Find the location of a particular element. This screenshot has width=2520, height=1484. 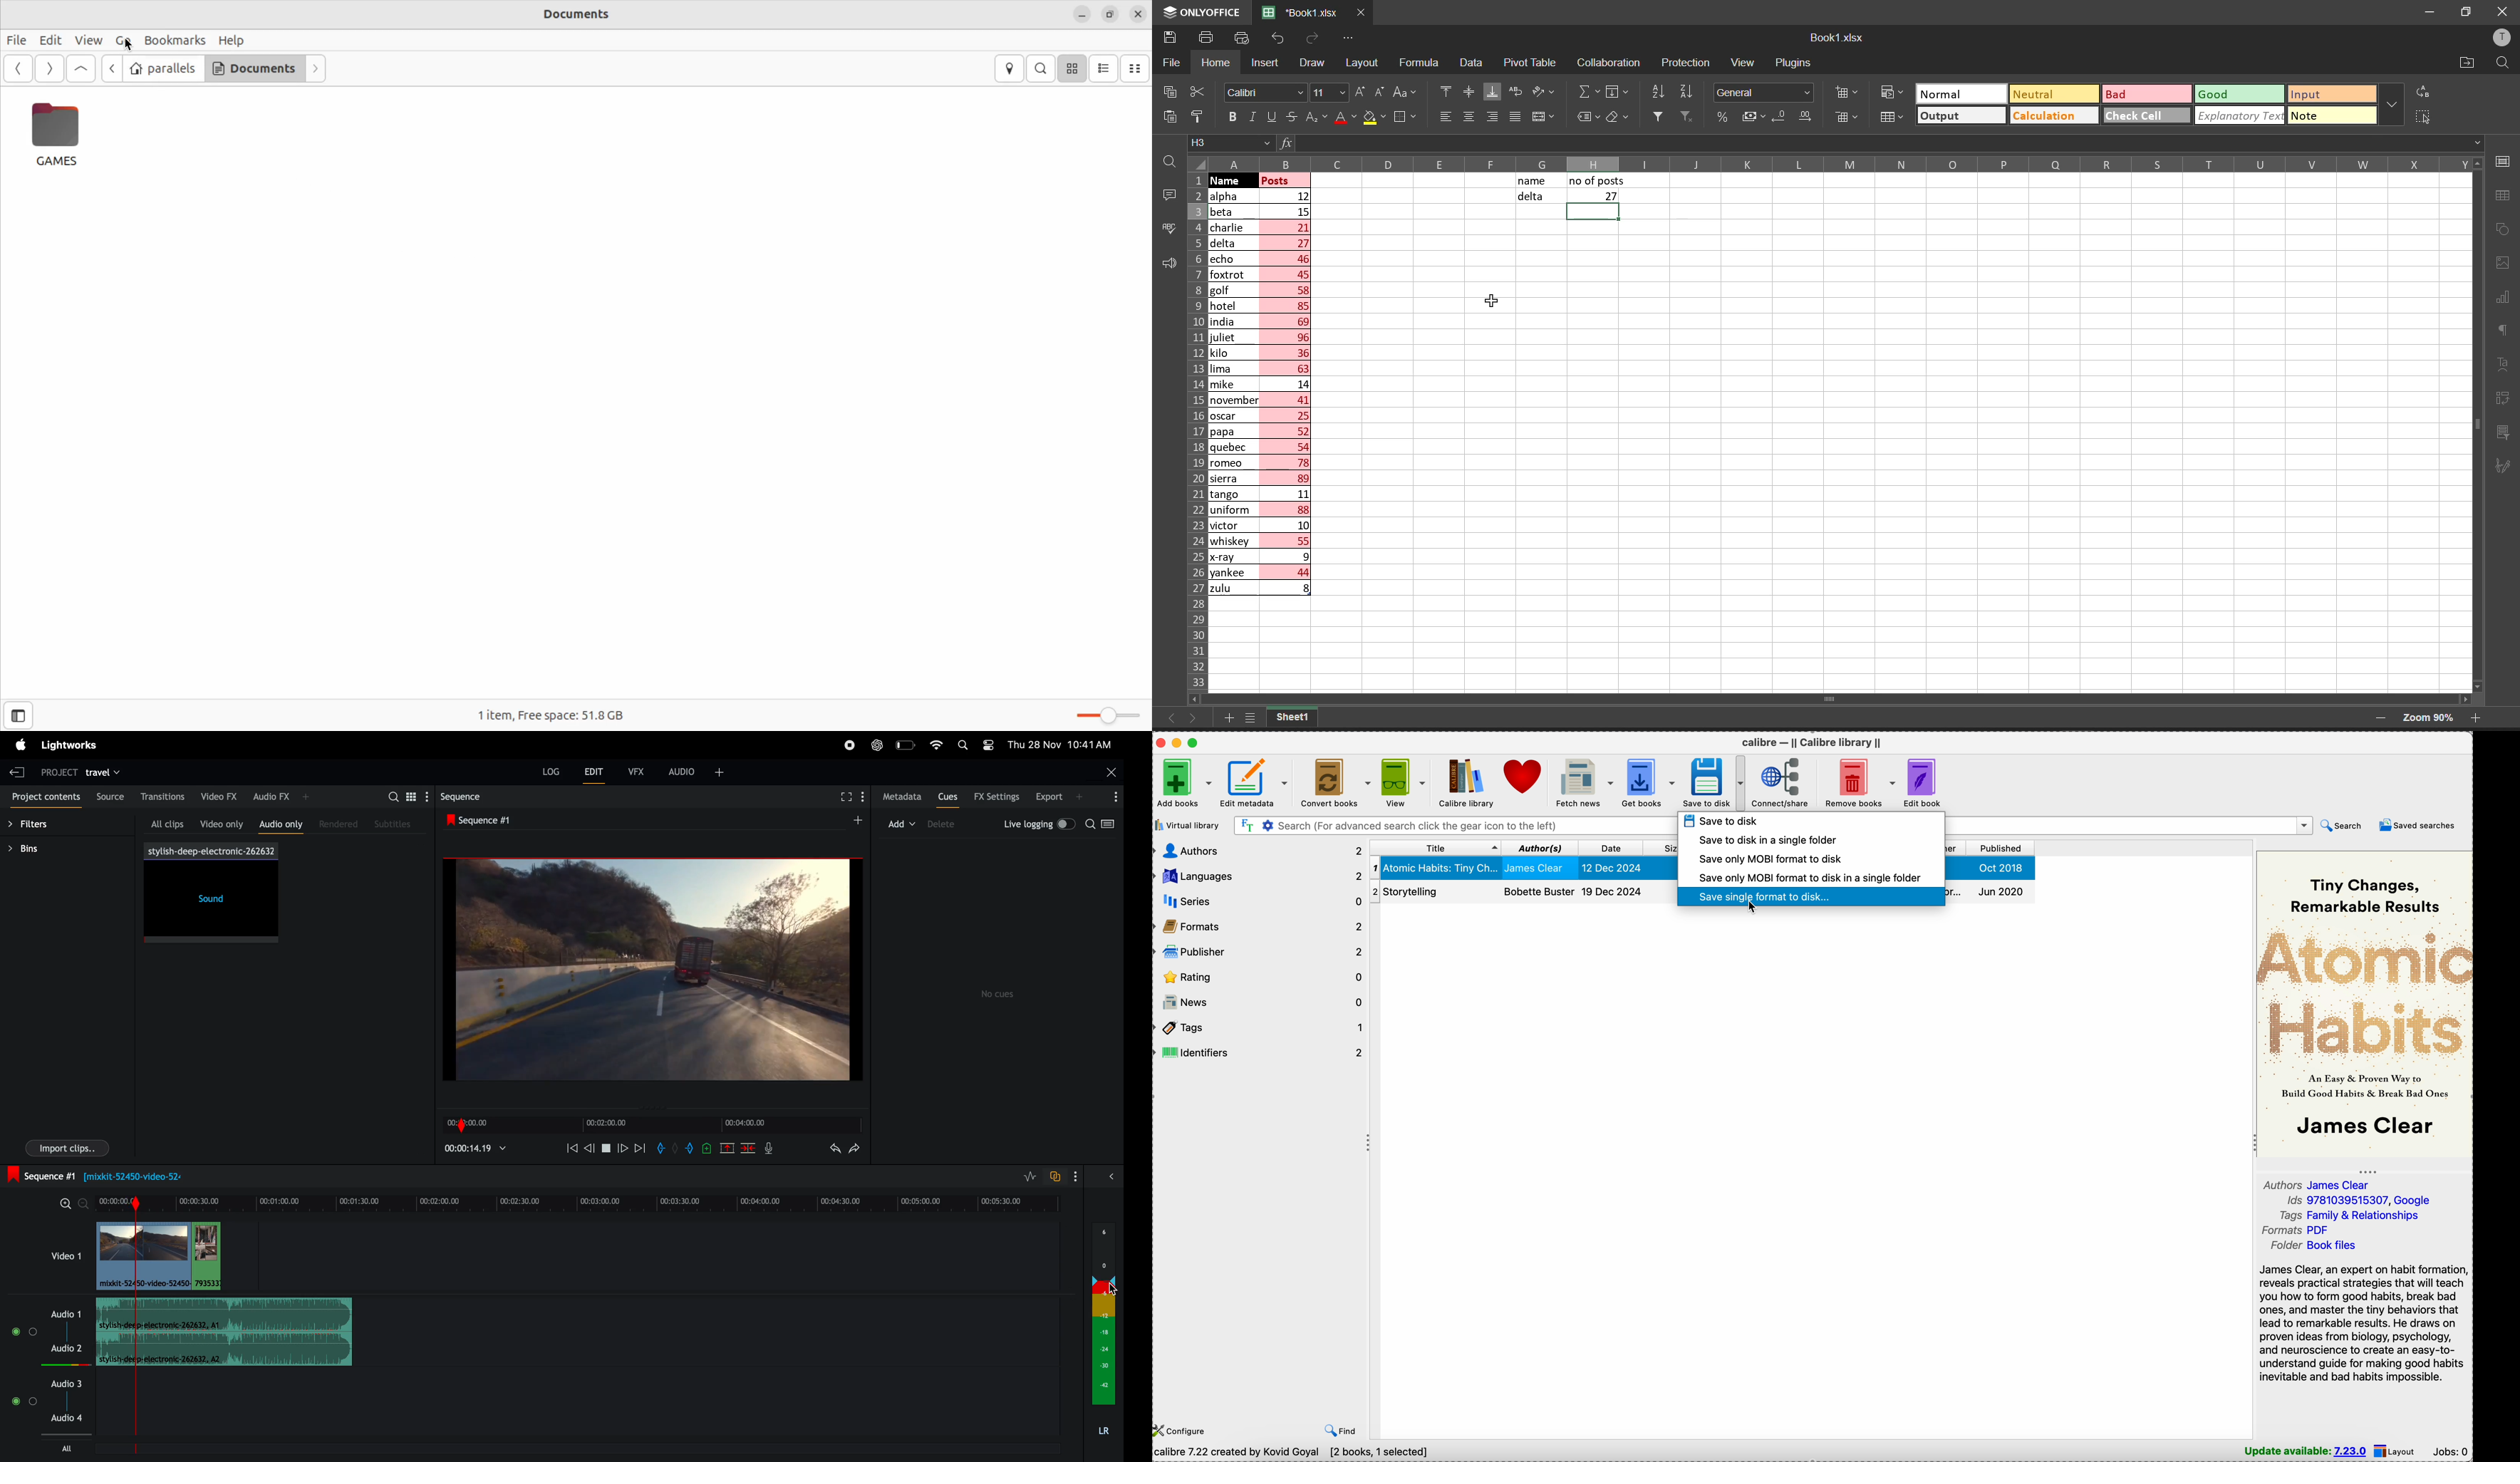

series is located at coordinates (1261, 903).